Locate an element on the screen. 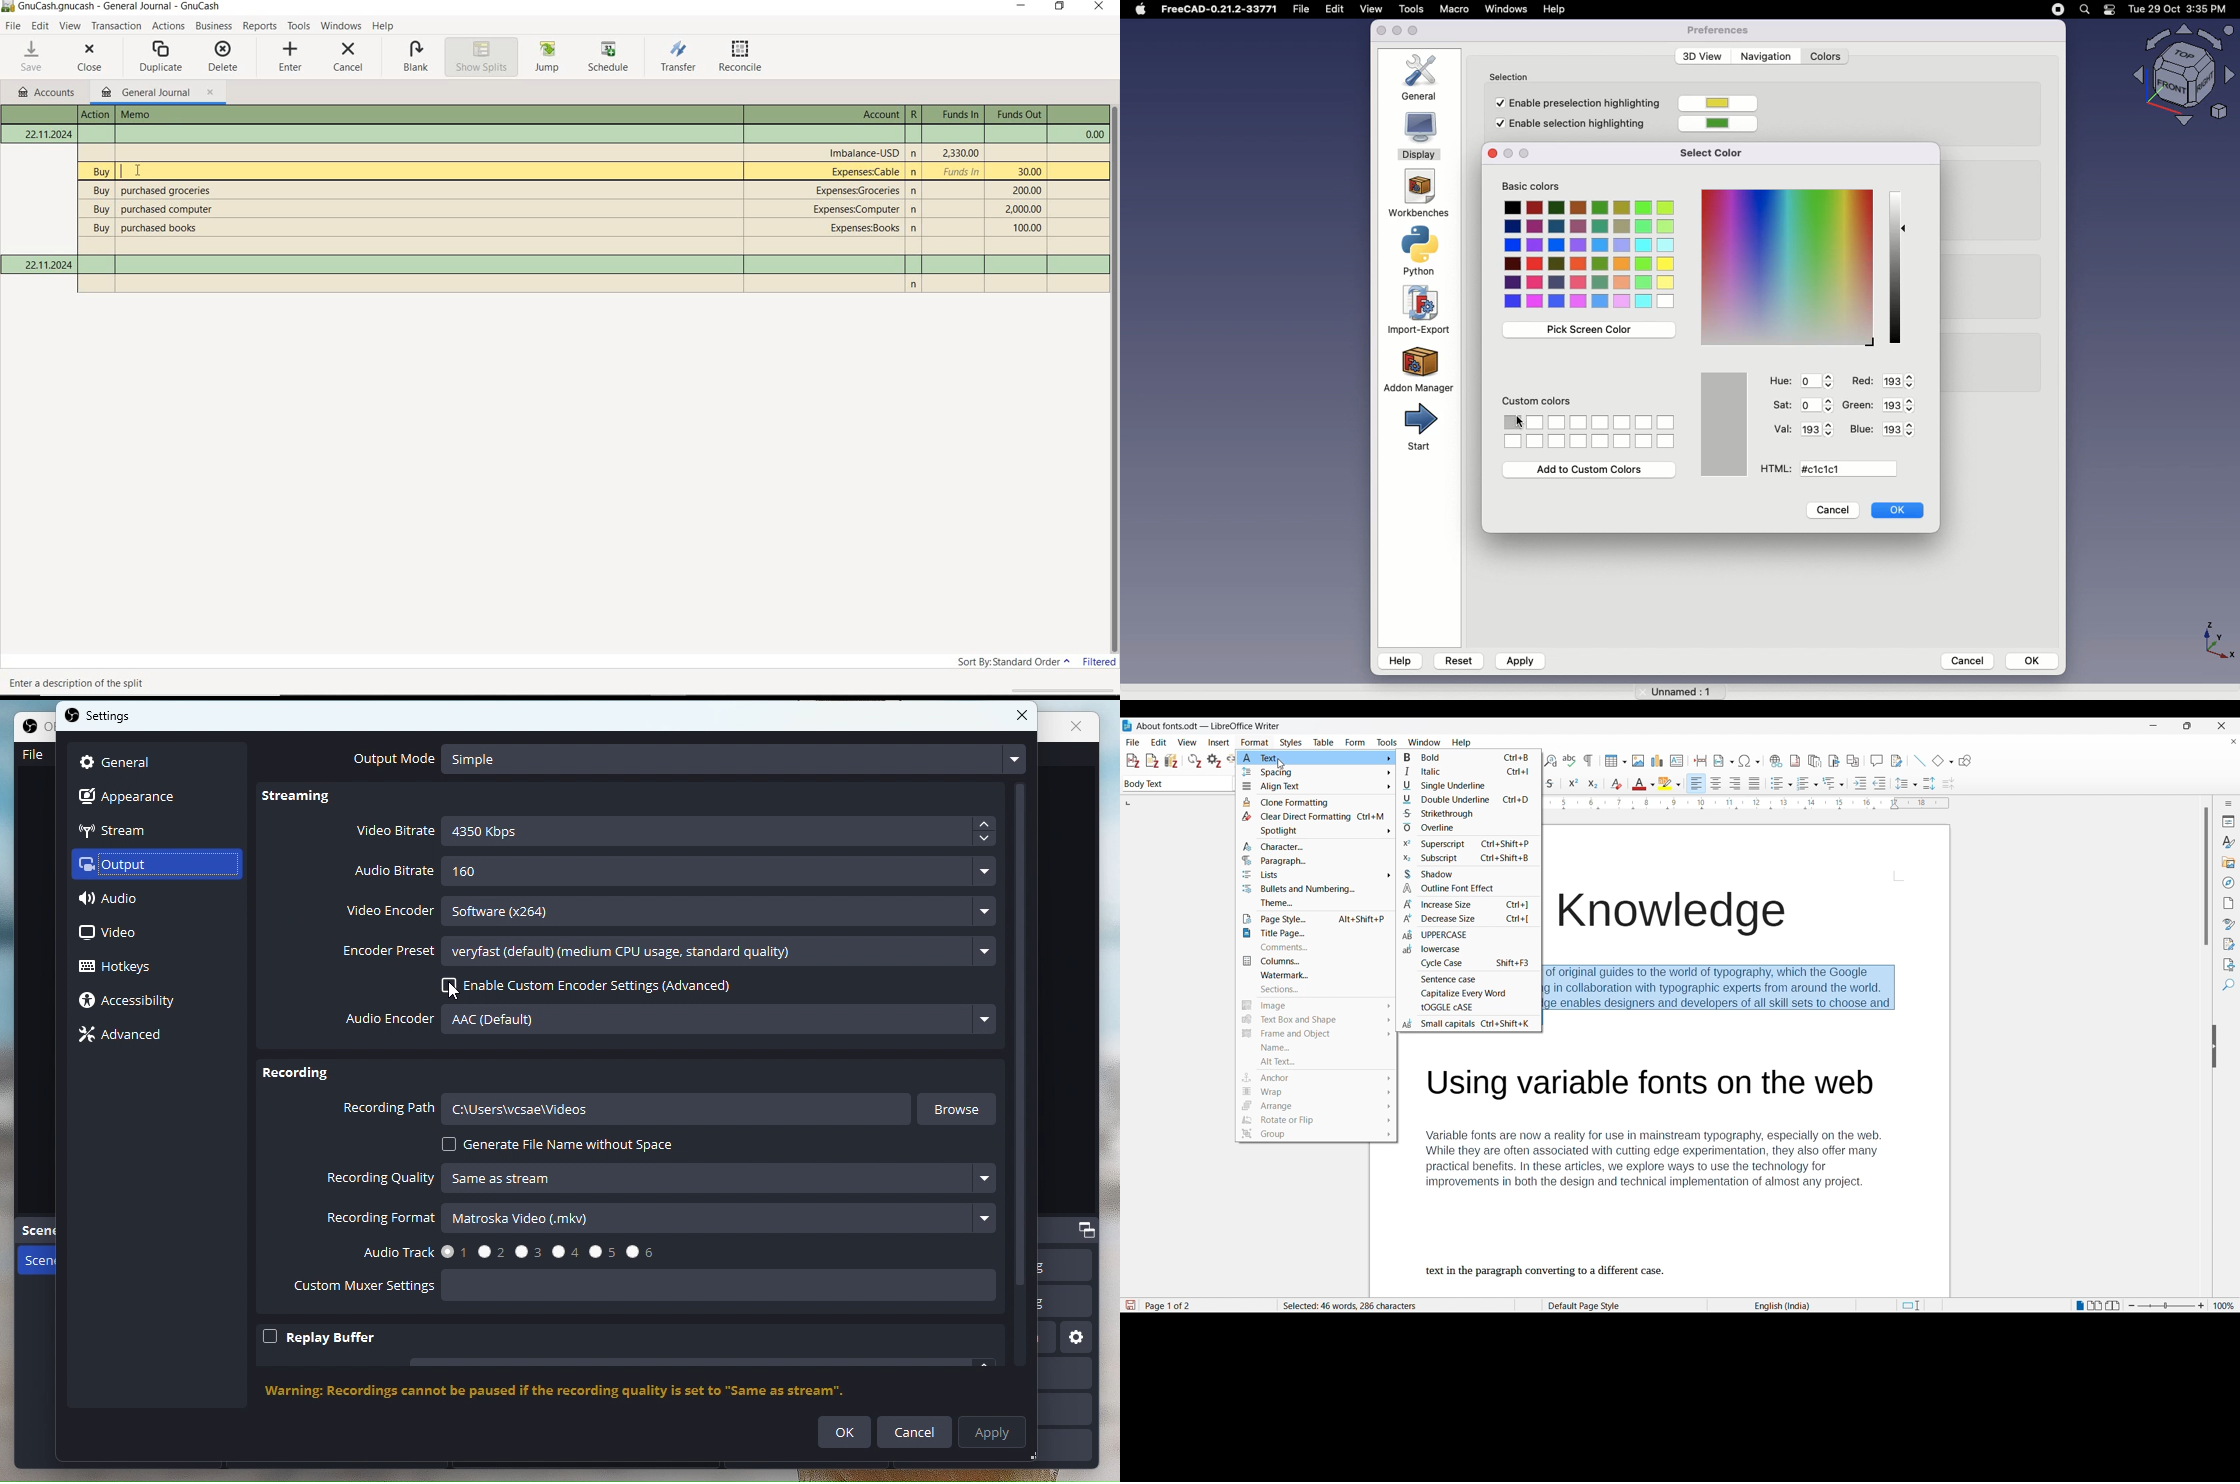  Apple Logo is located at coordinates (1140, 9).